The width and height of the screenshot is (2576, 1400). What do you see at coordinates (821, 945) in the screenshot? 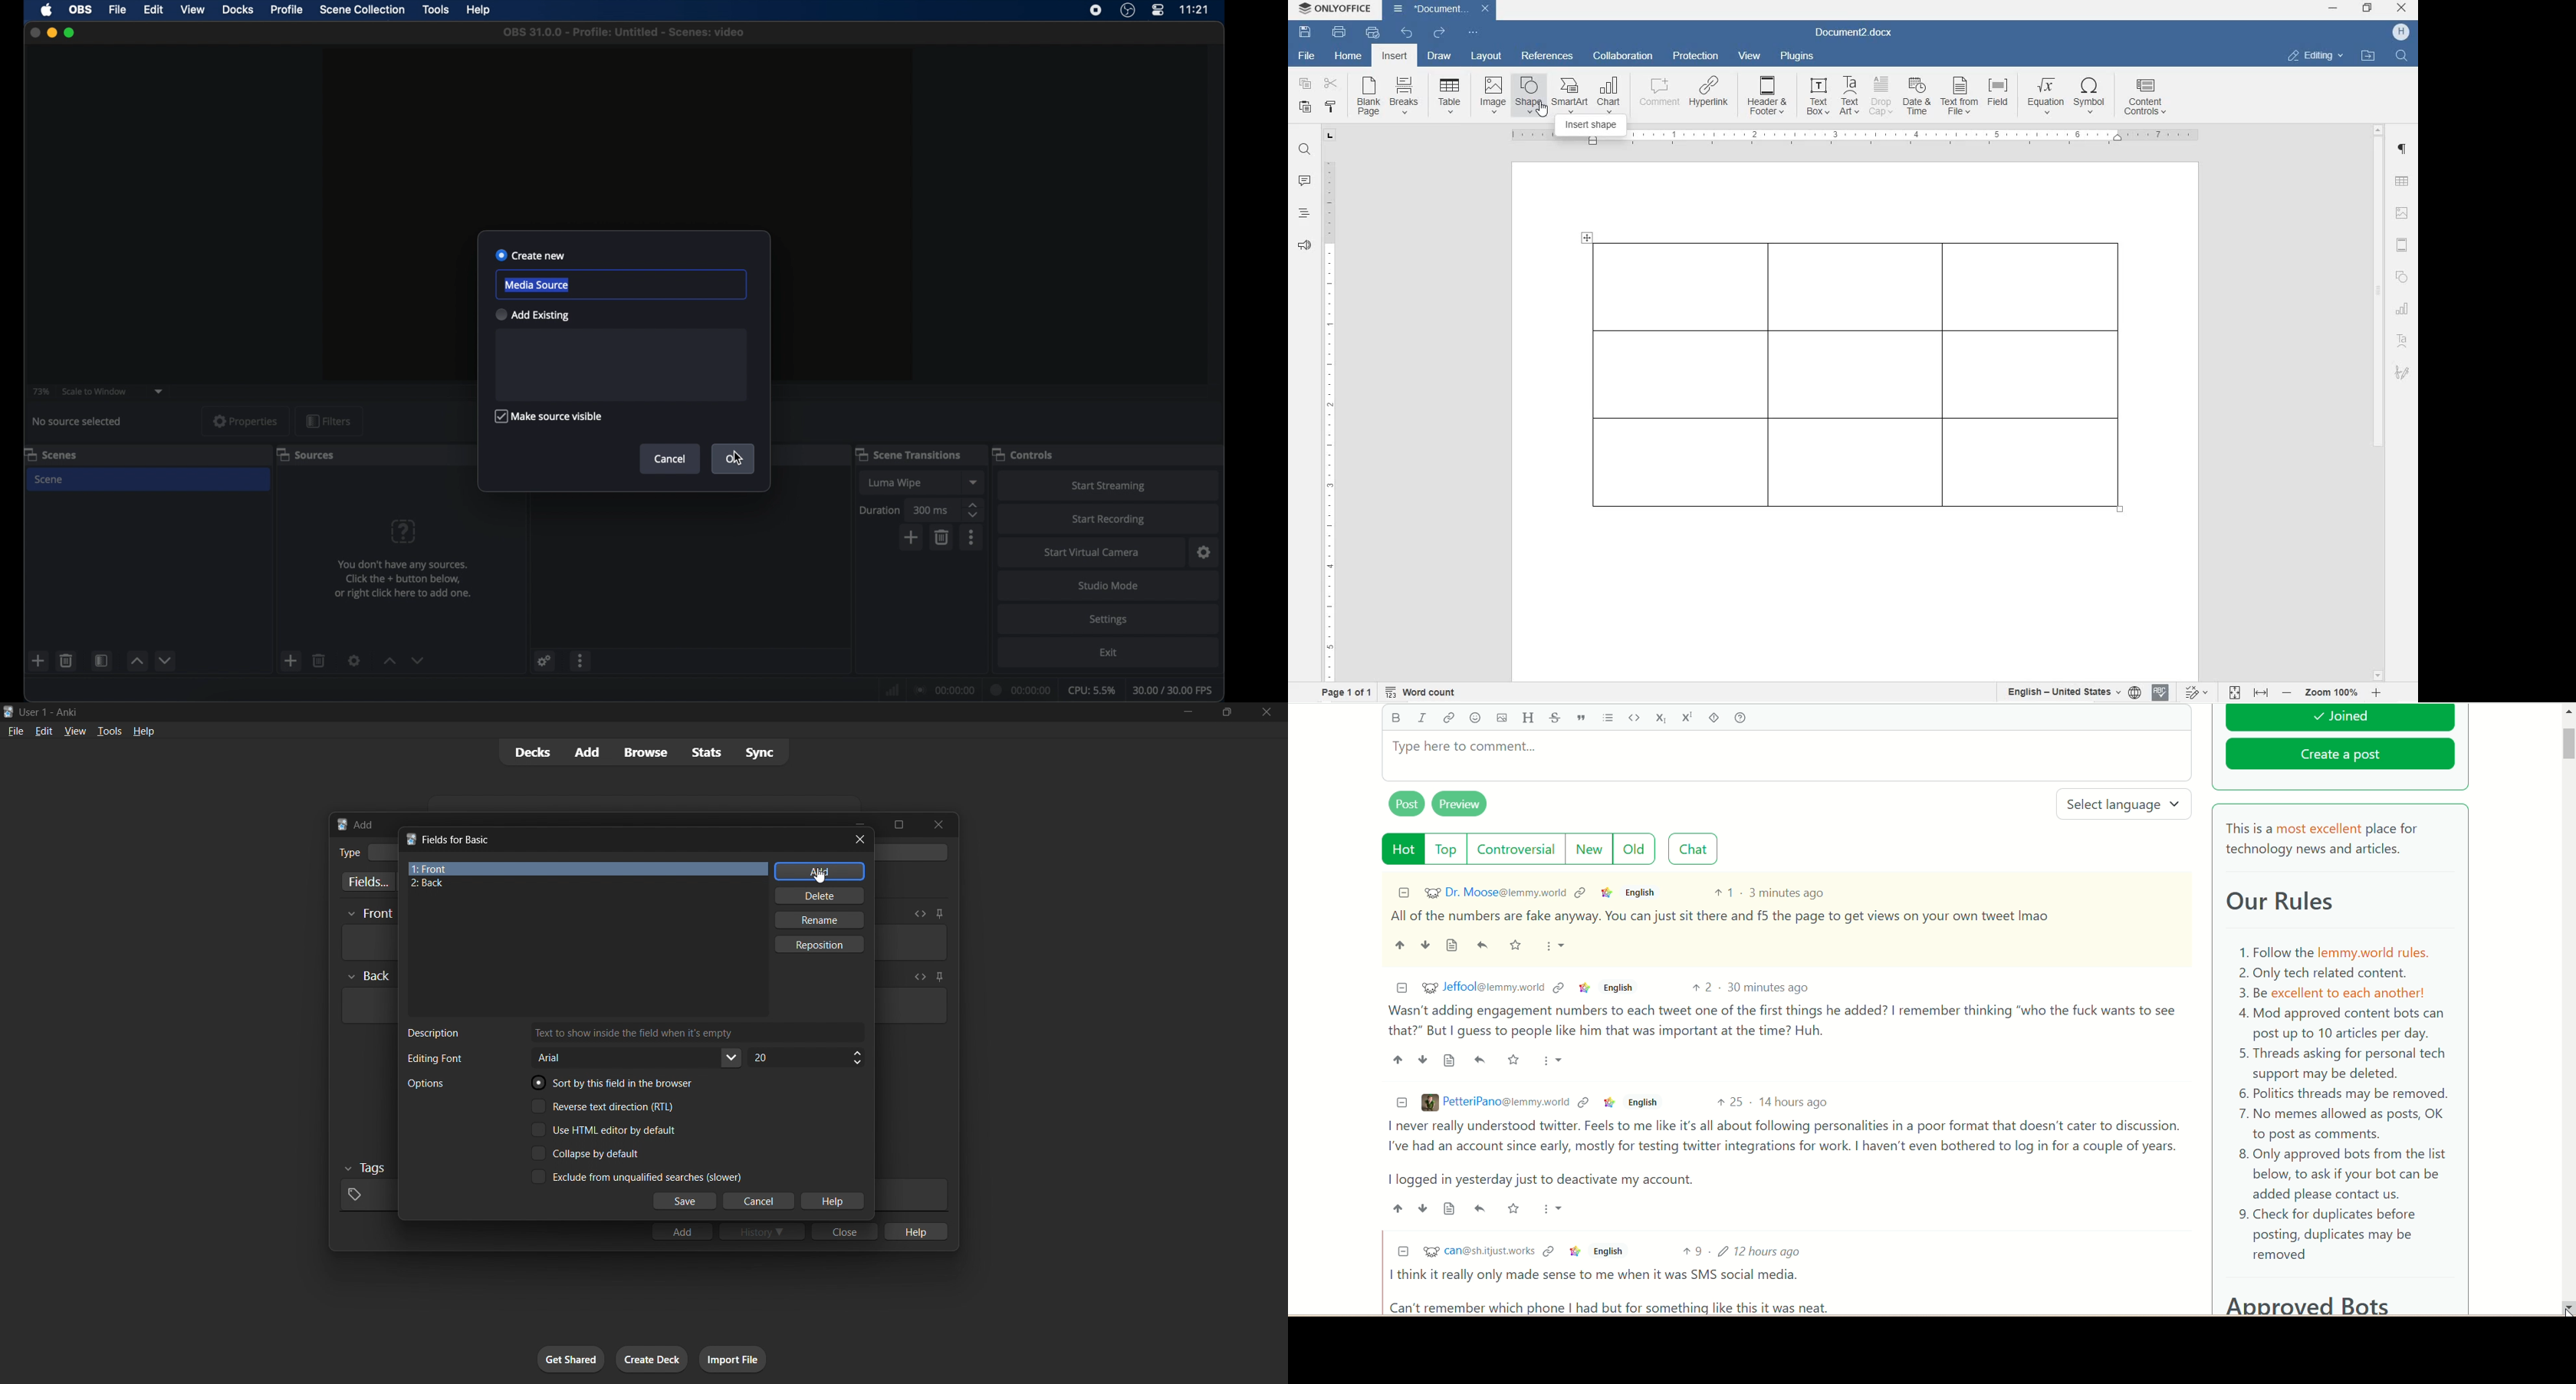
I see `reposition` at bounding box center [821, 945].